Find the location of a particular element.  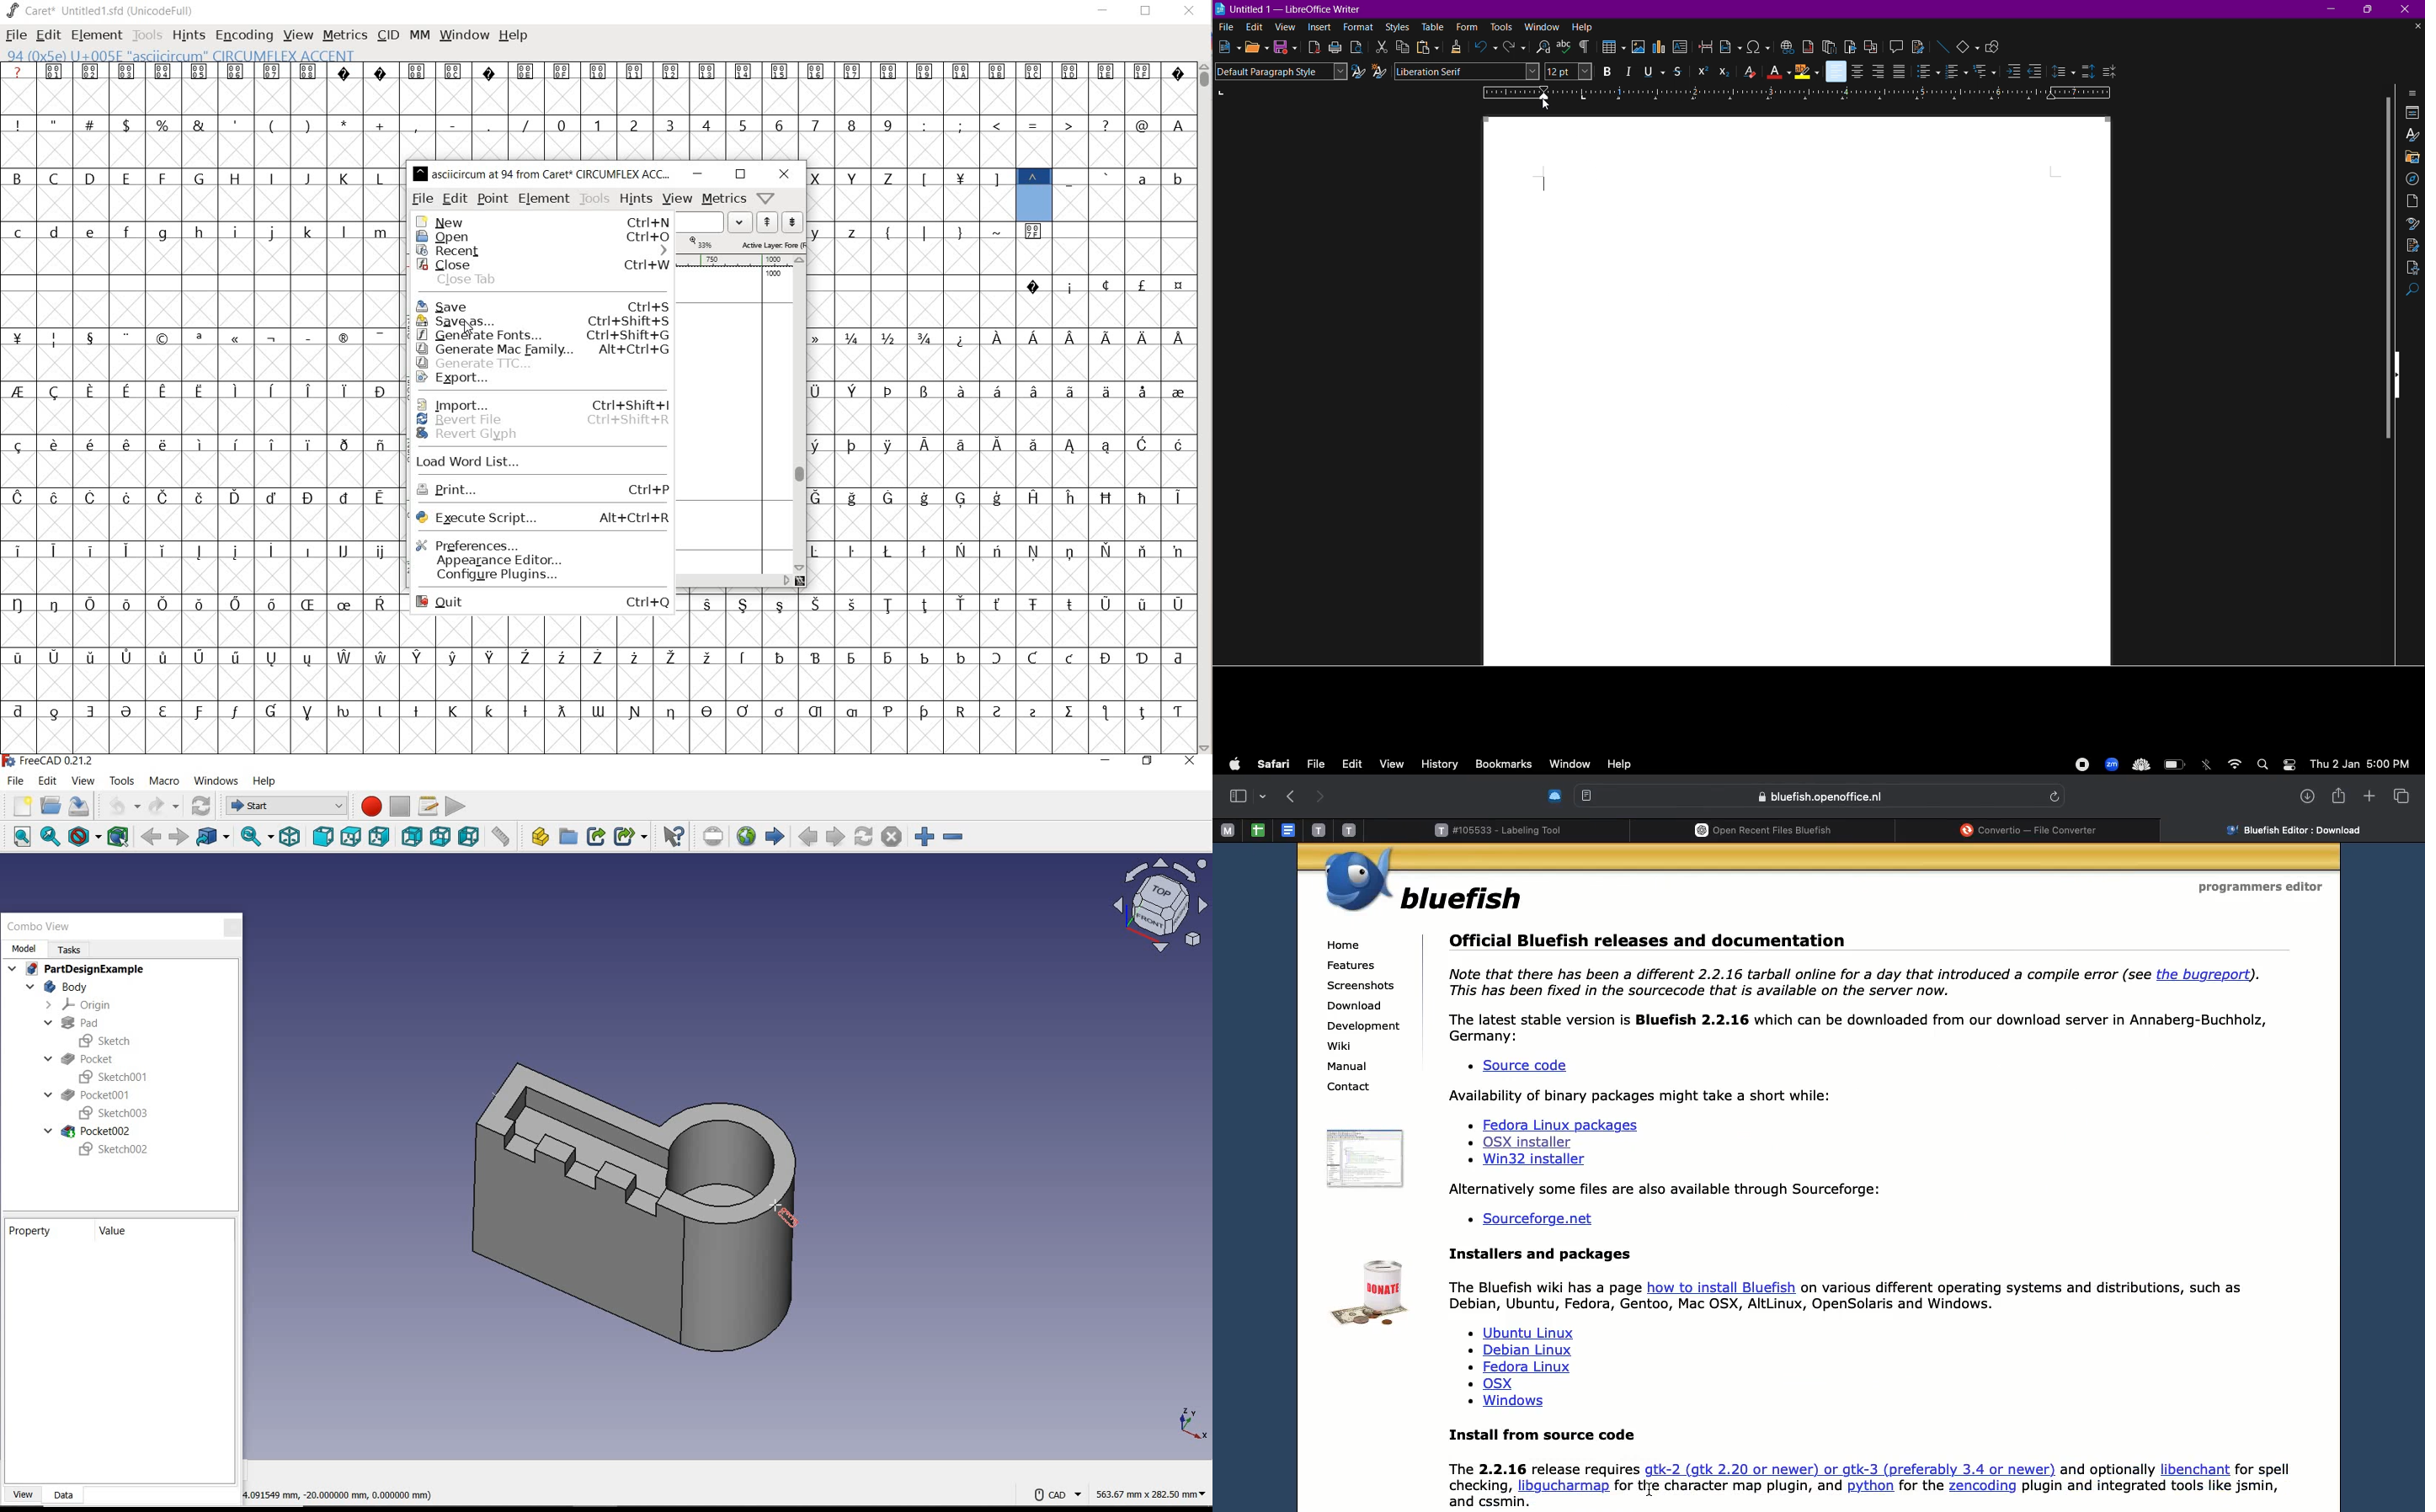

help is located at coordinates (1801, 764).